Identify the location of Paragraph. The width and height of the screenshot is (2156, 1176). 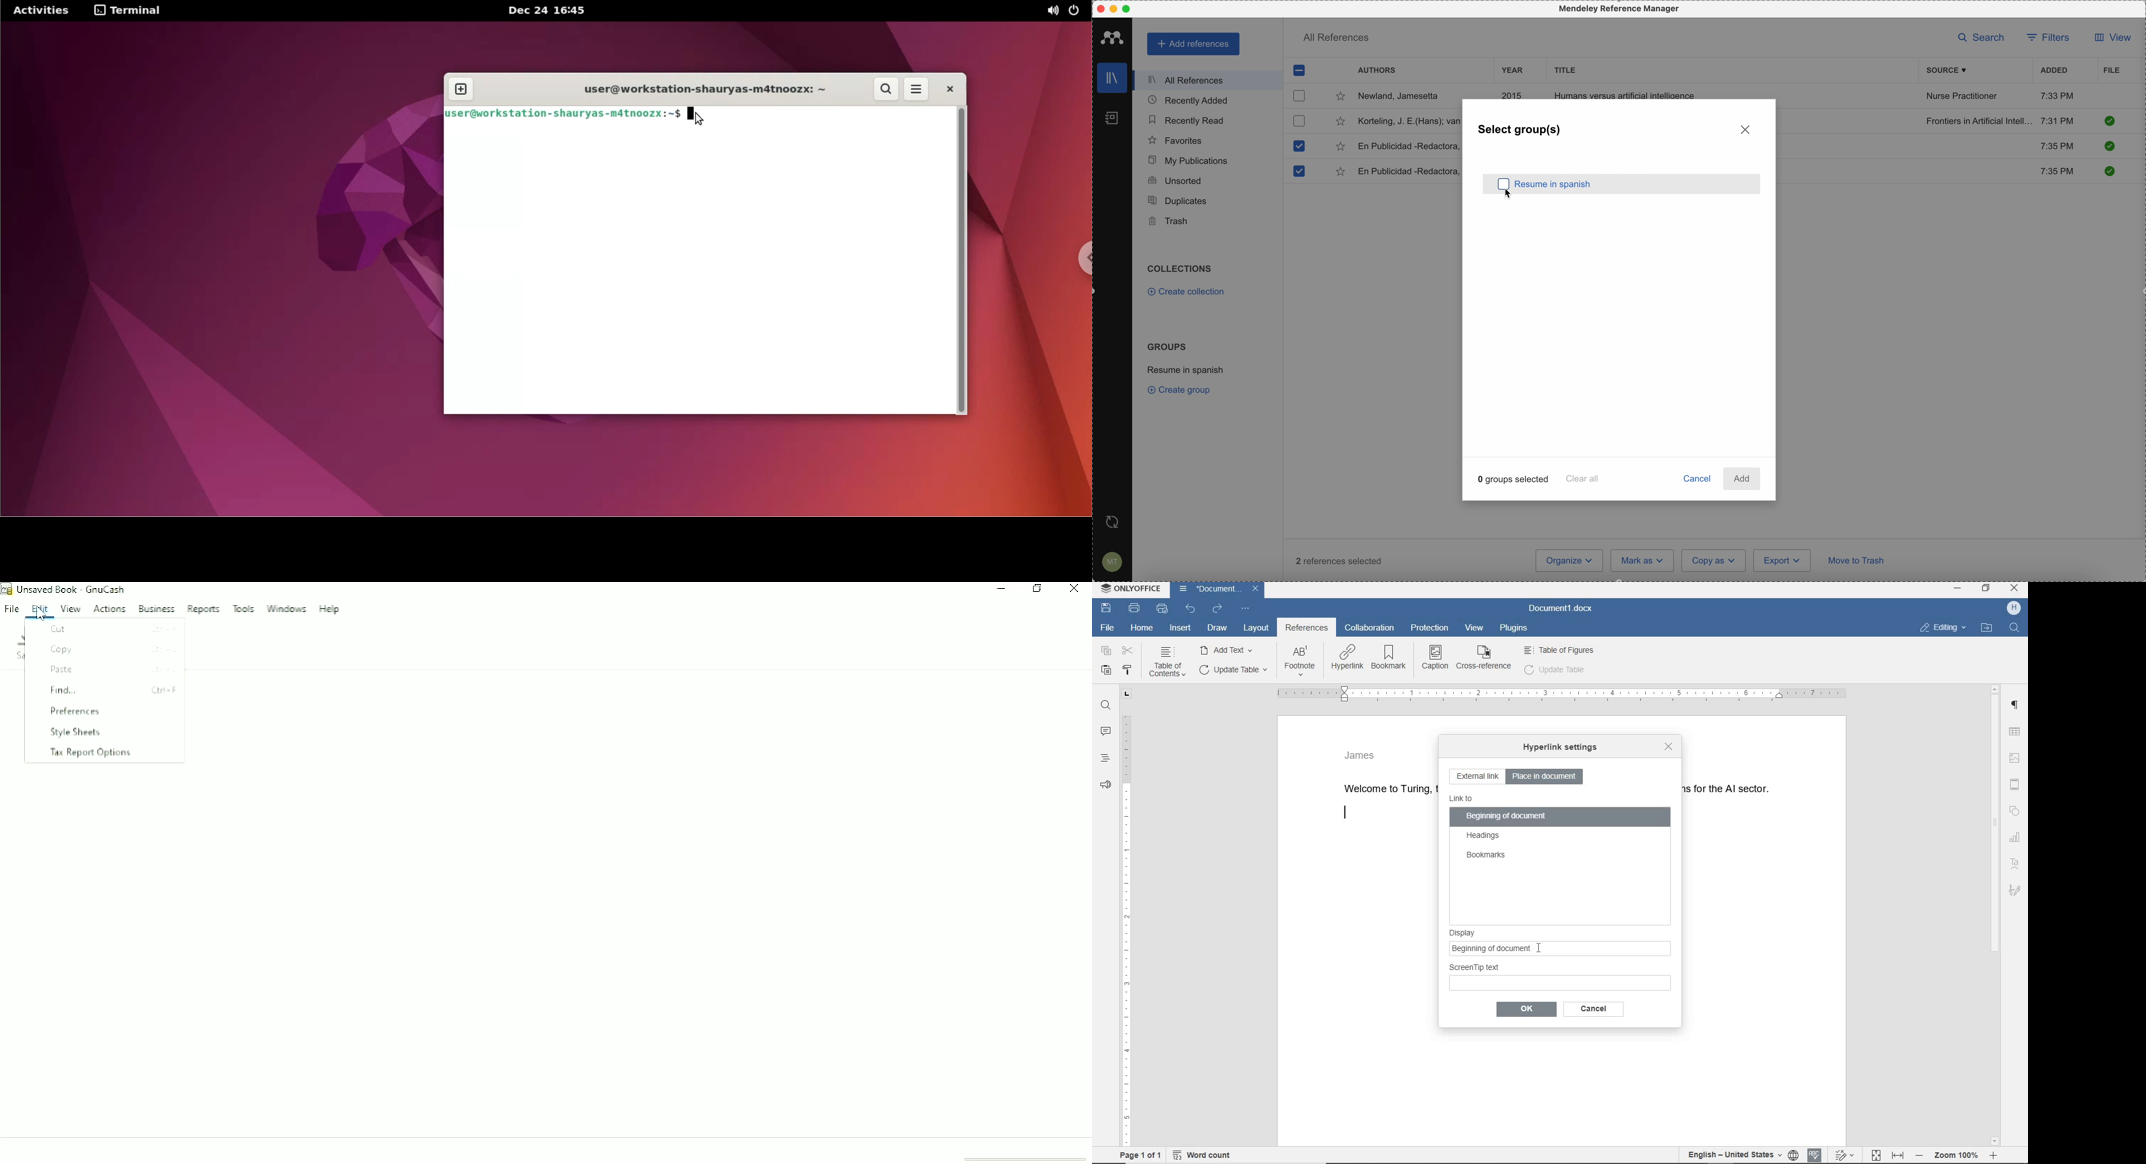
(2018, 705).